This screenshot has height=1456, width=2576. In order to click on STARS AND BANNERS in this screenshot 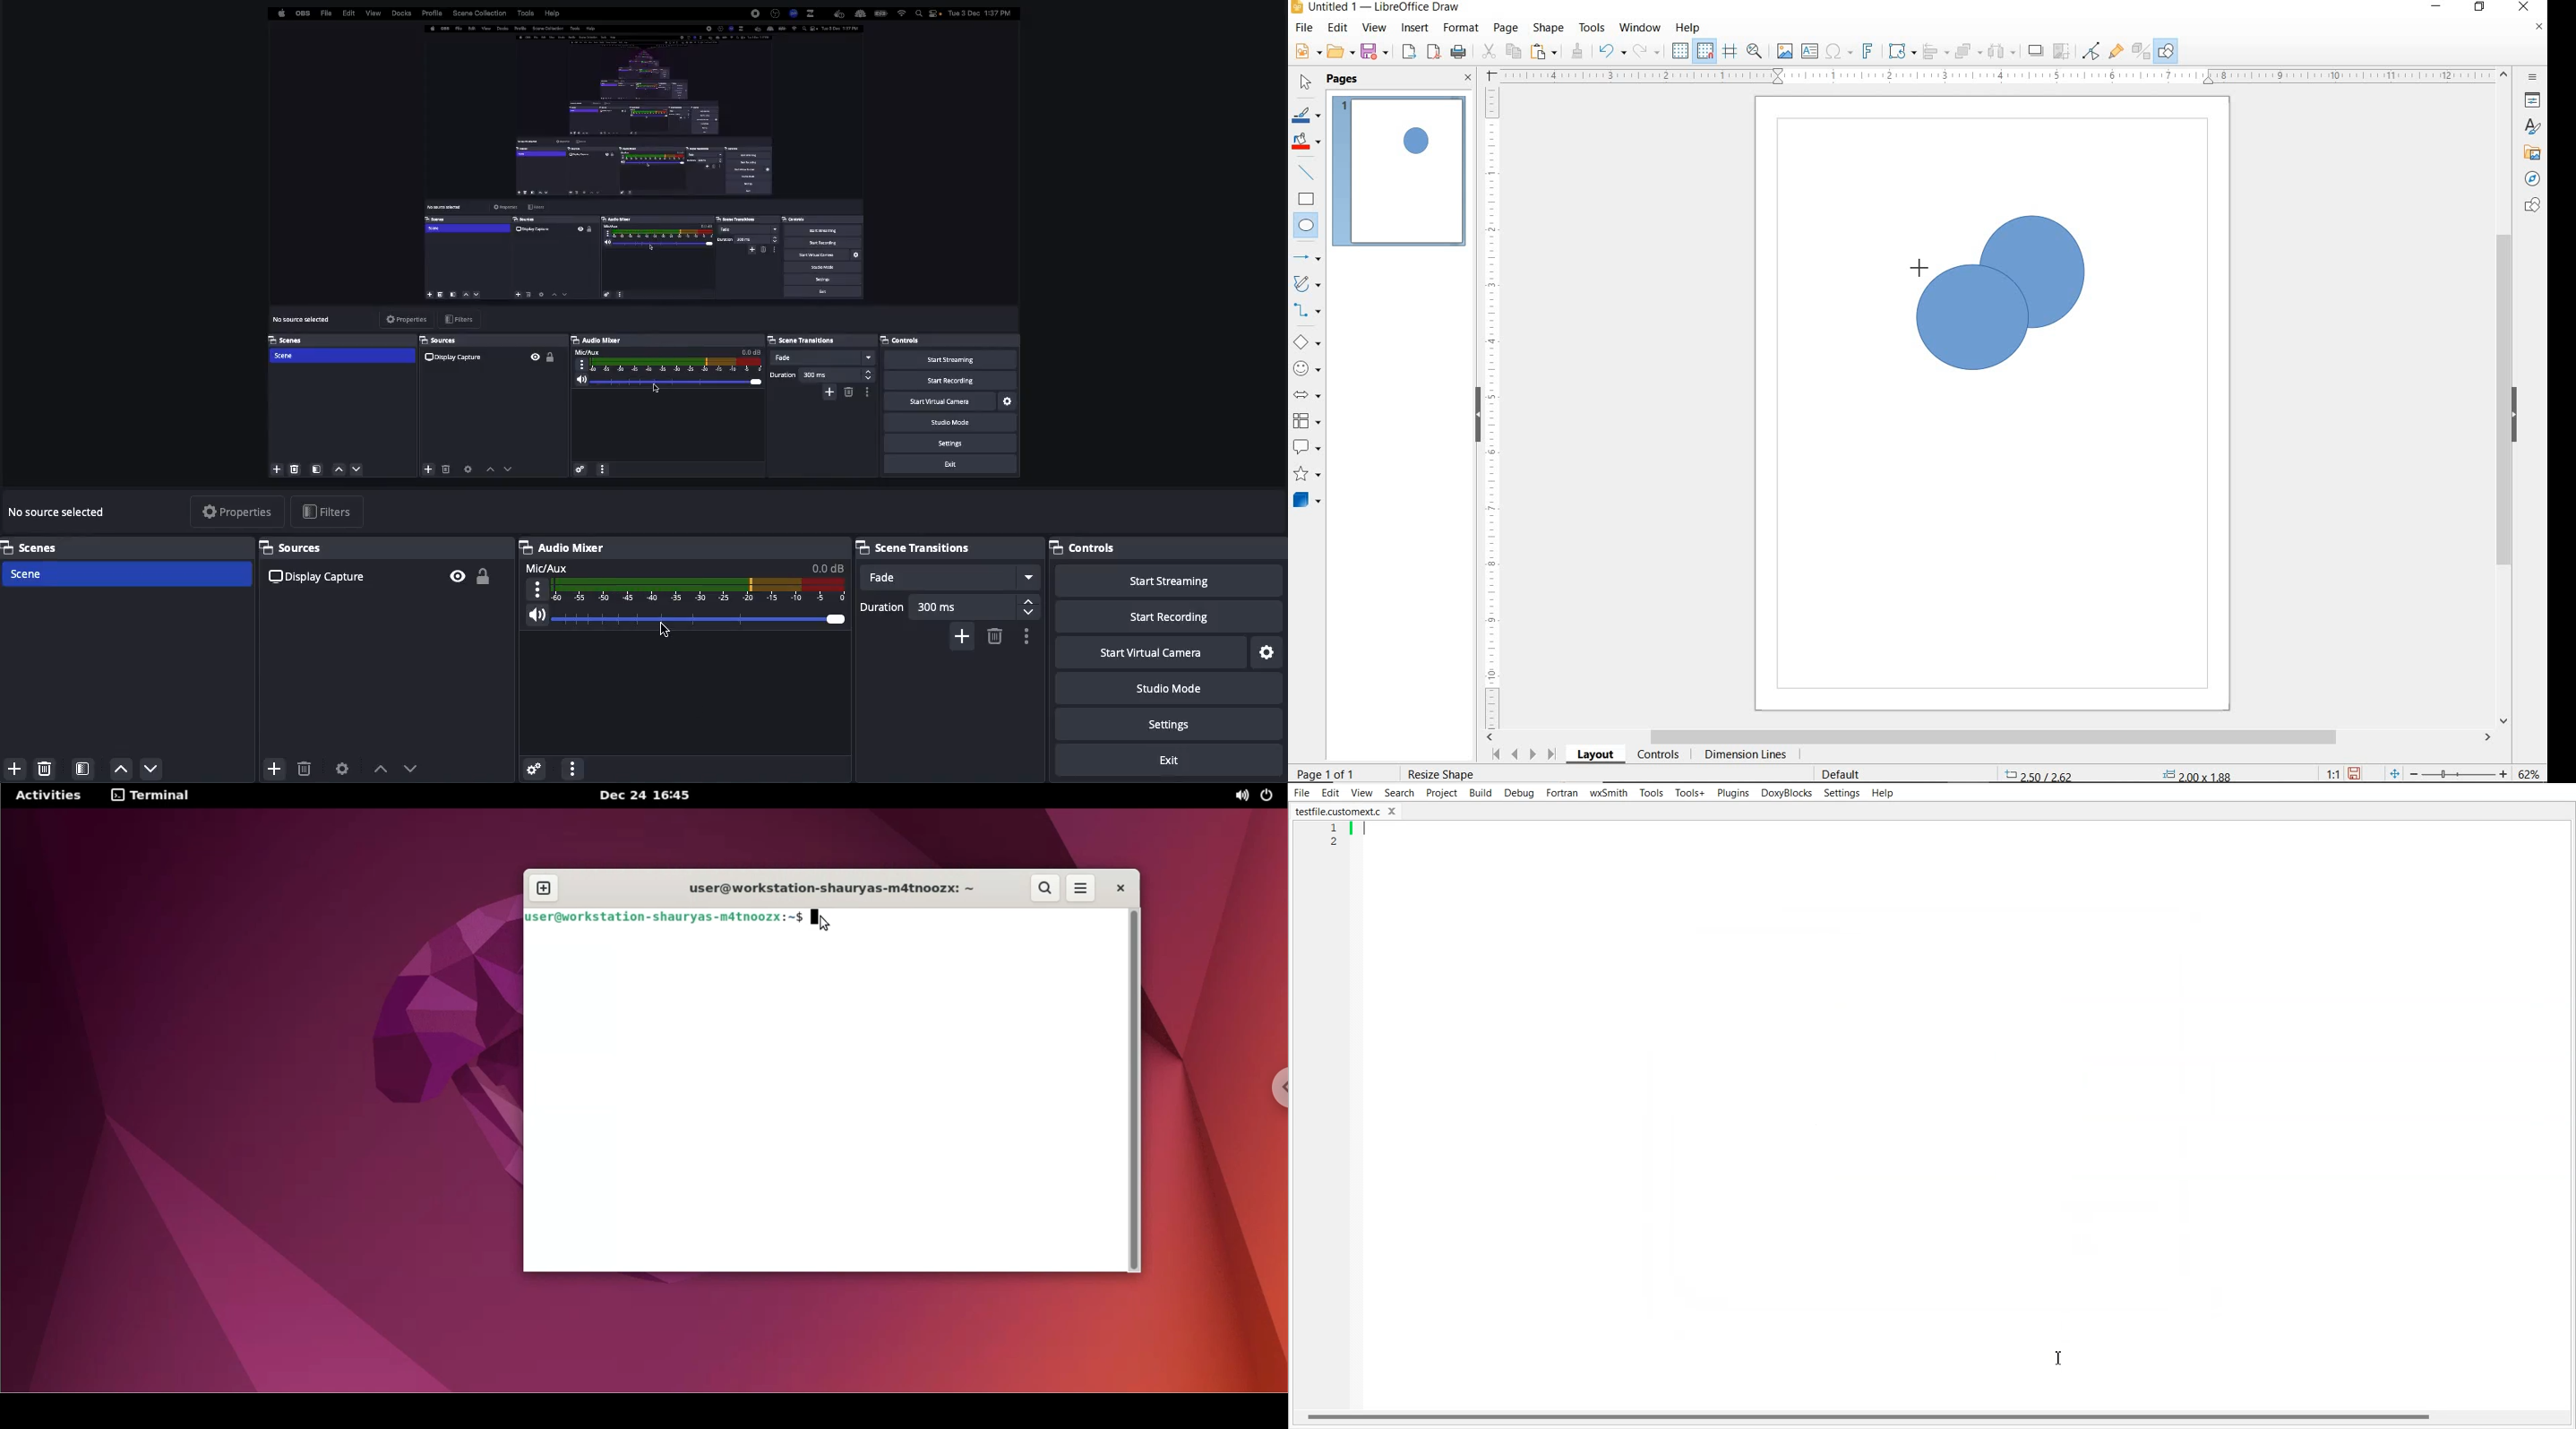, I will do `click(1307, 476)`.